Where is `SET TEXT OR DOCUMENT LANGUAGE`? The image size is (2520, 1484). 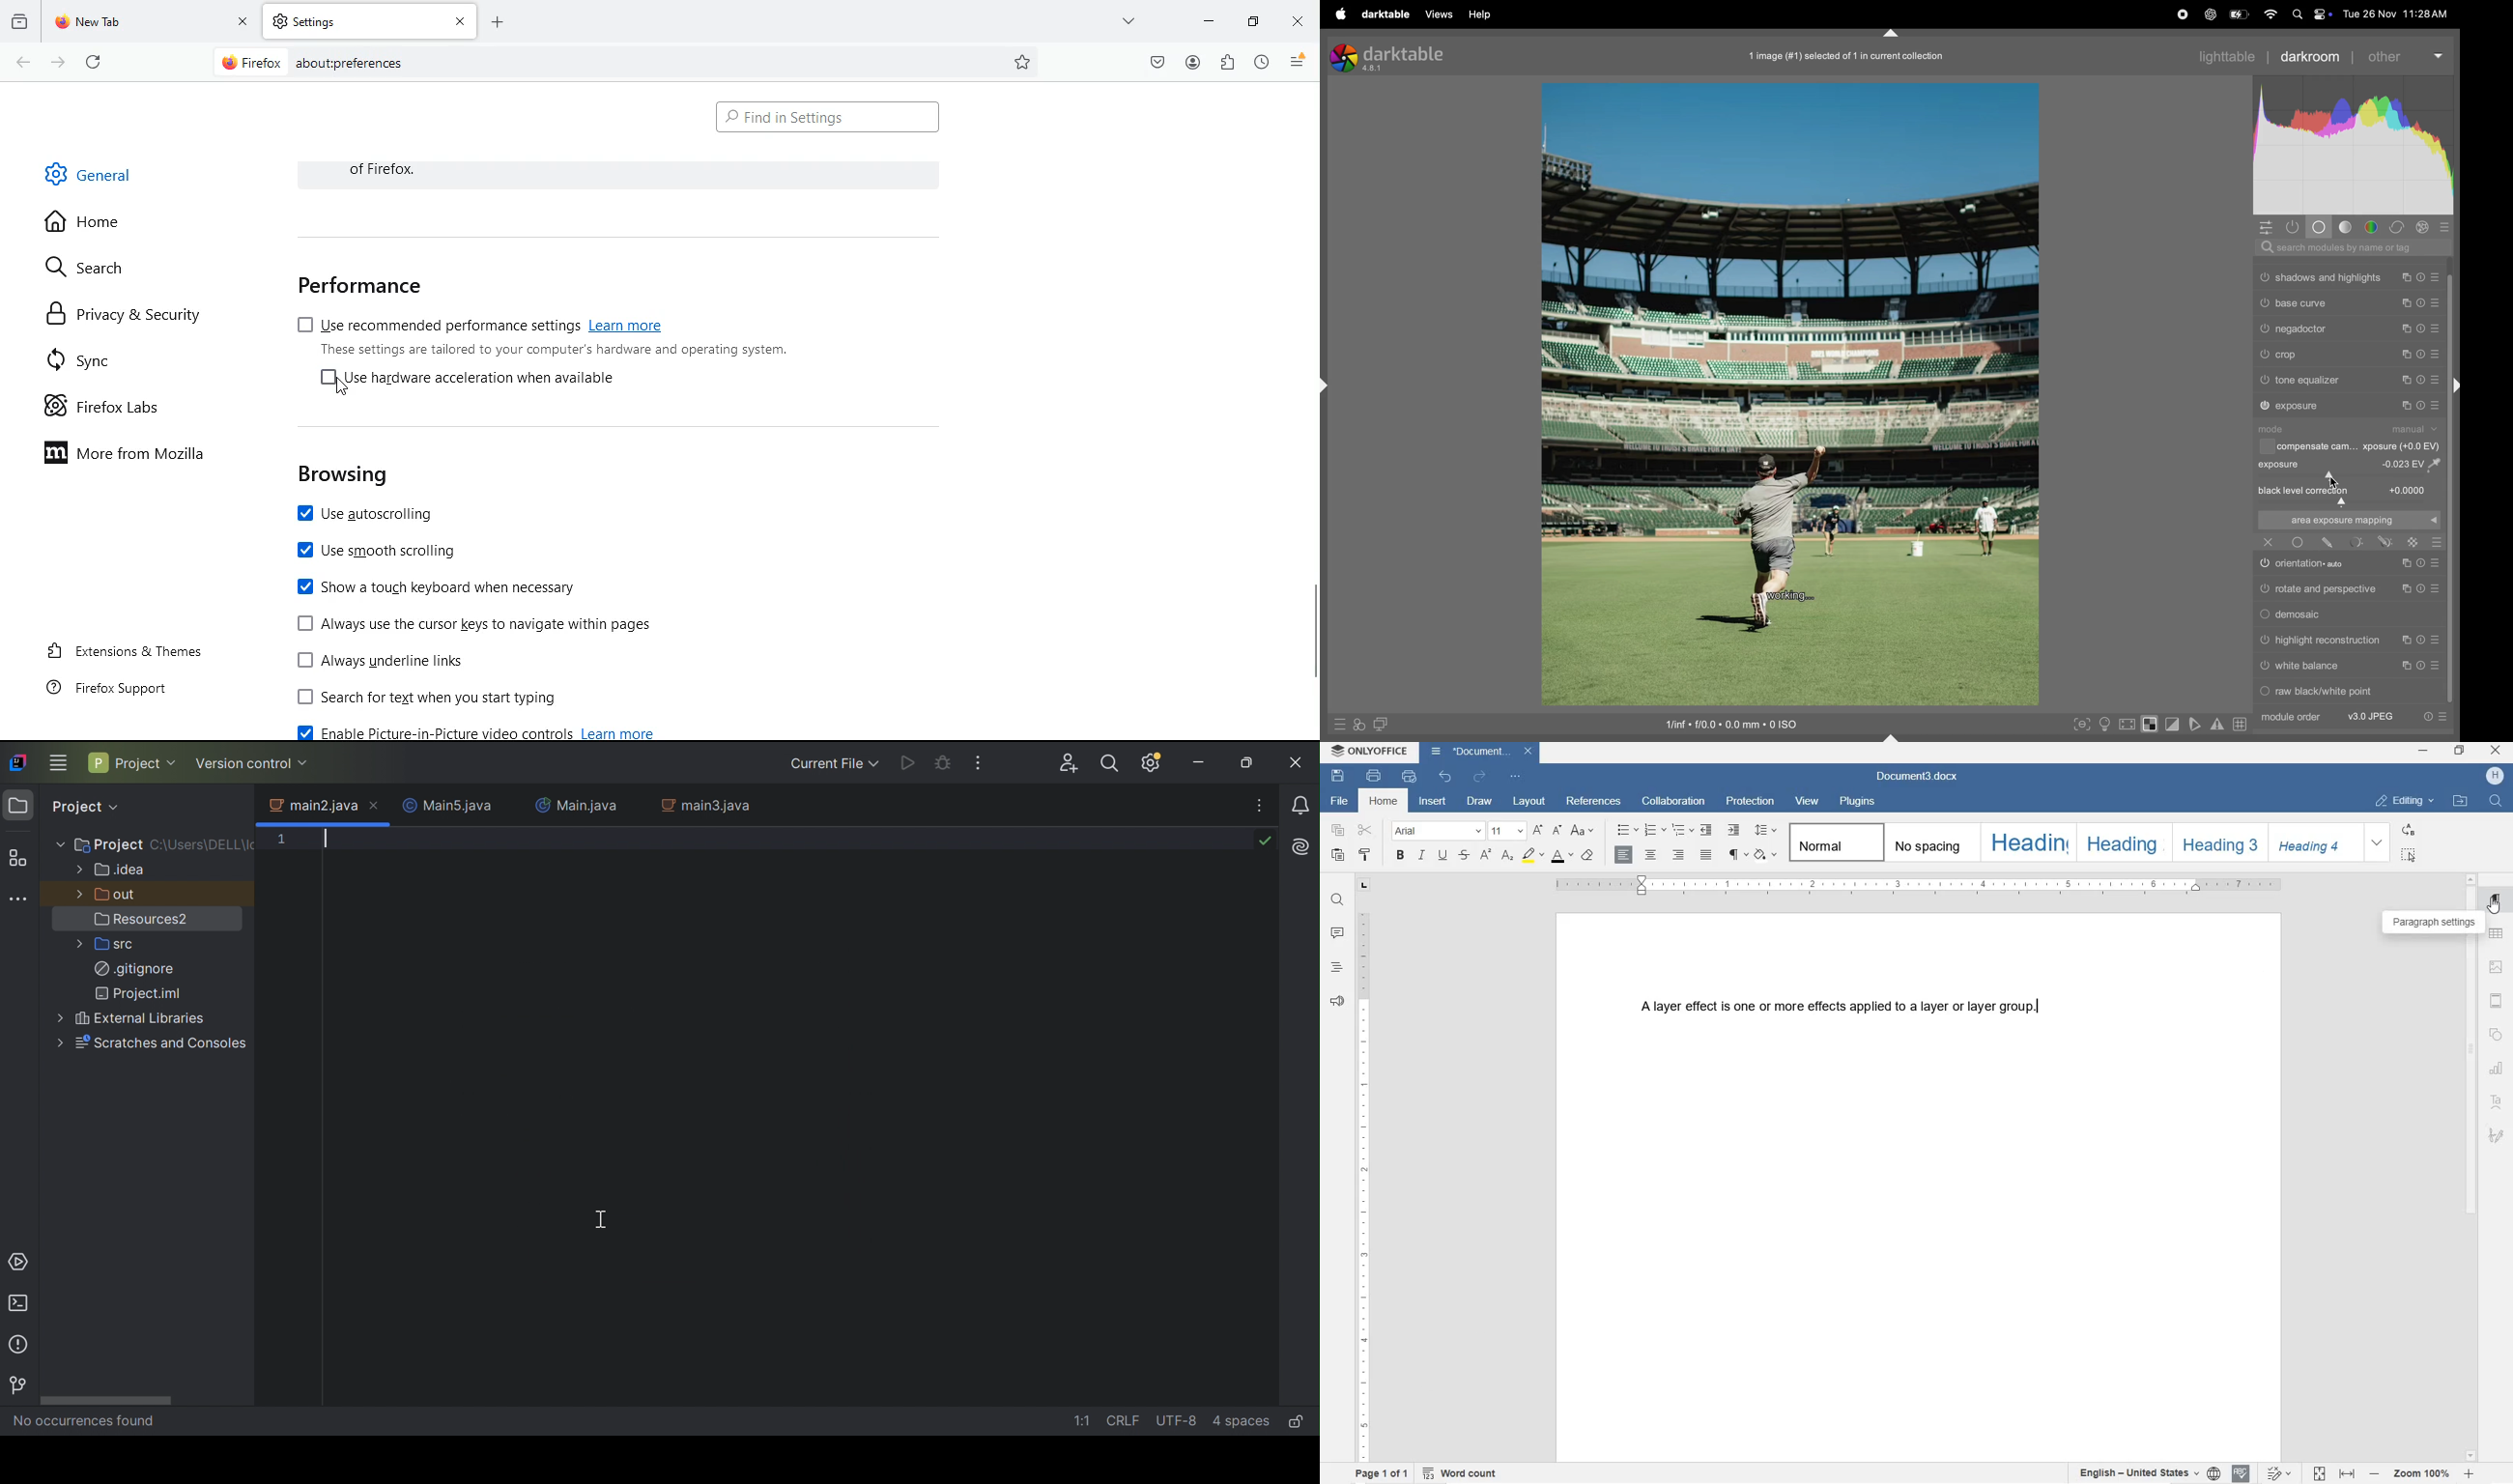 SET TEXT OR DOCUMENT LANGUAGE is located at coordinates (2149, 1473).